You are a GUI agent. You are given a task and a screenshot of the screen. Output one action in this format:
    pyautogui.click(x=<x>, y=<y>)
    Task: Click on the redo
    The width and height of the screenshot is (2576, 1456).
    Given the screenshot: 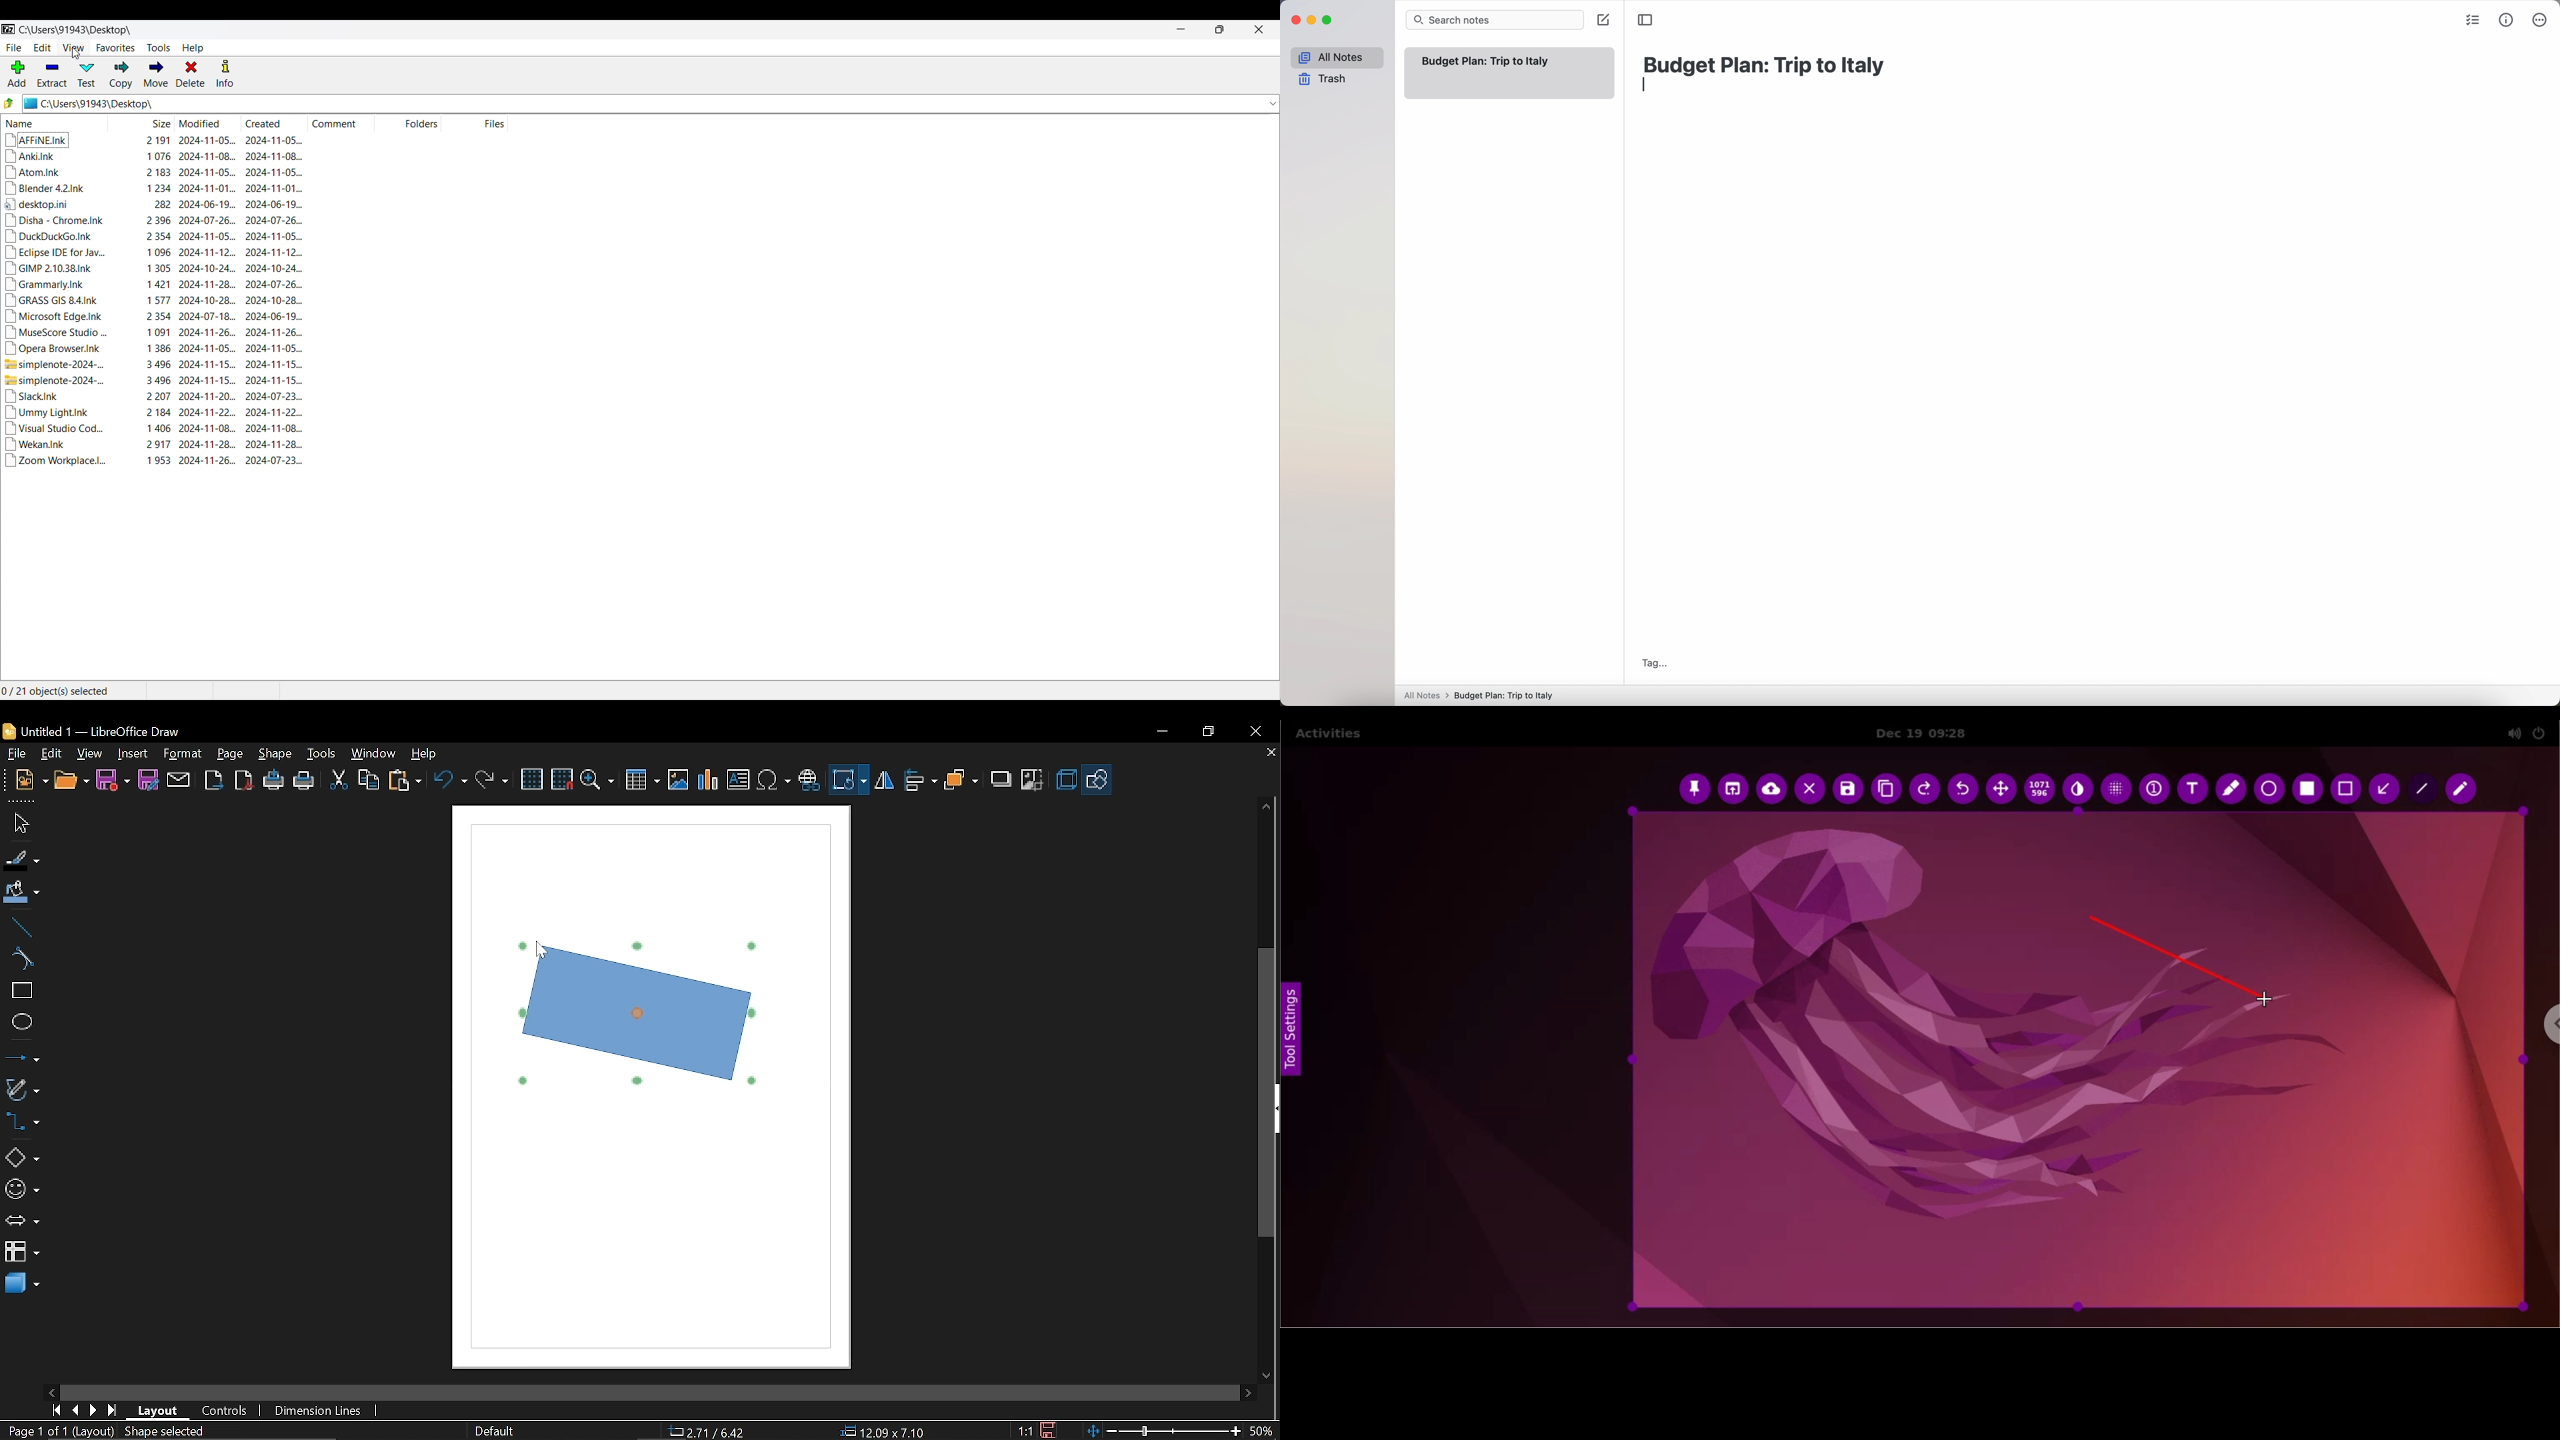 What is the action you would take?
    pyautogui.click(x=1927, y=789)
    